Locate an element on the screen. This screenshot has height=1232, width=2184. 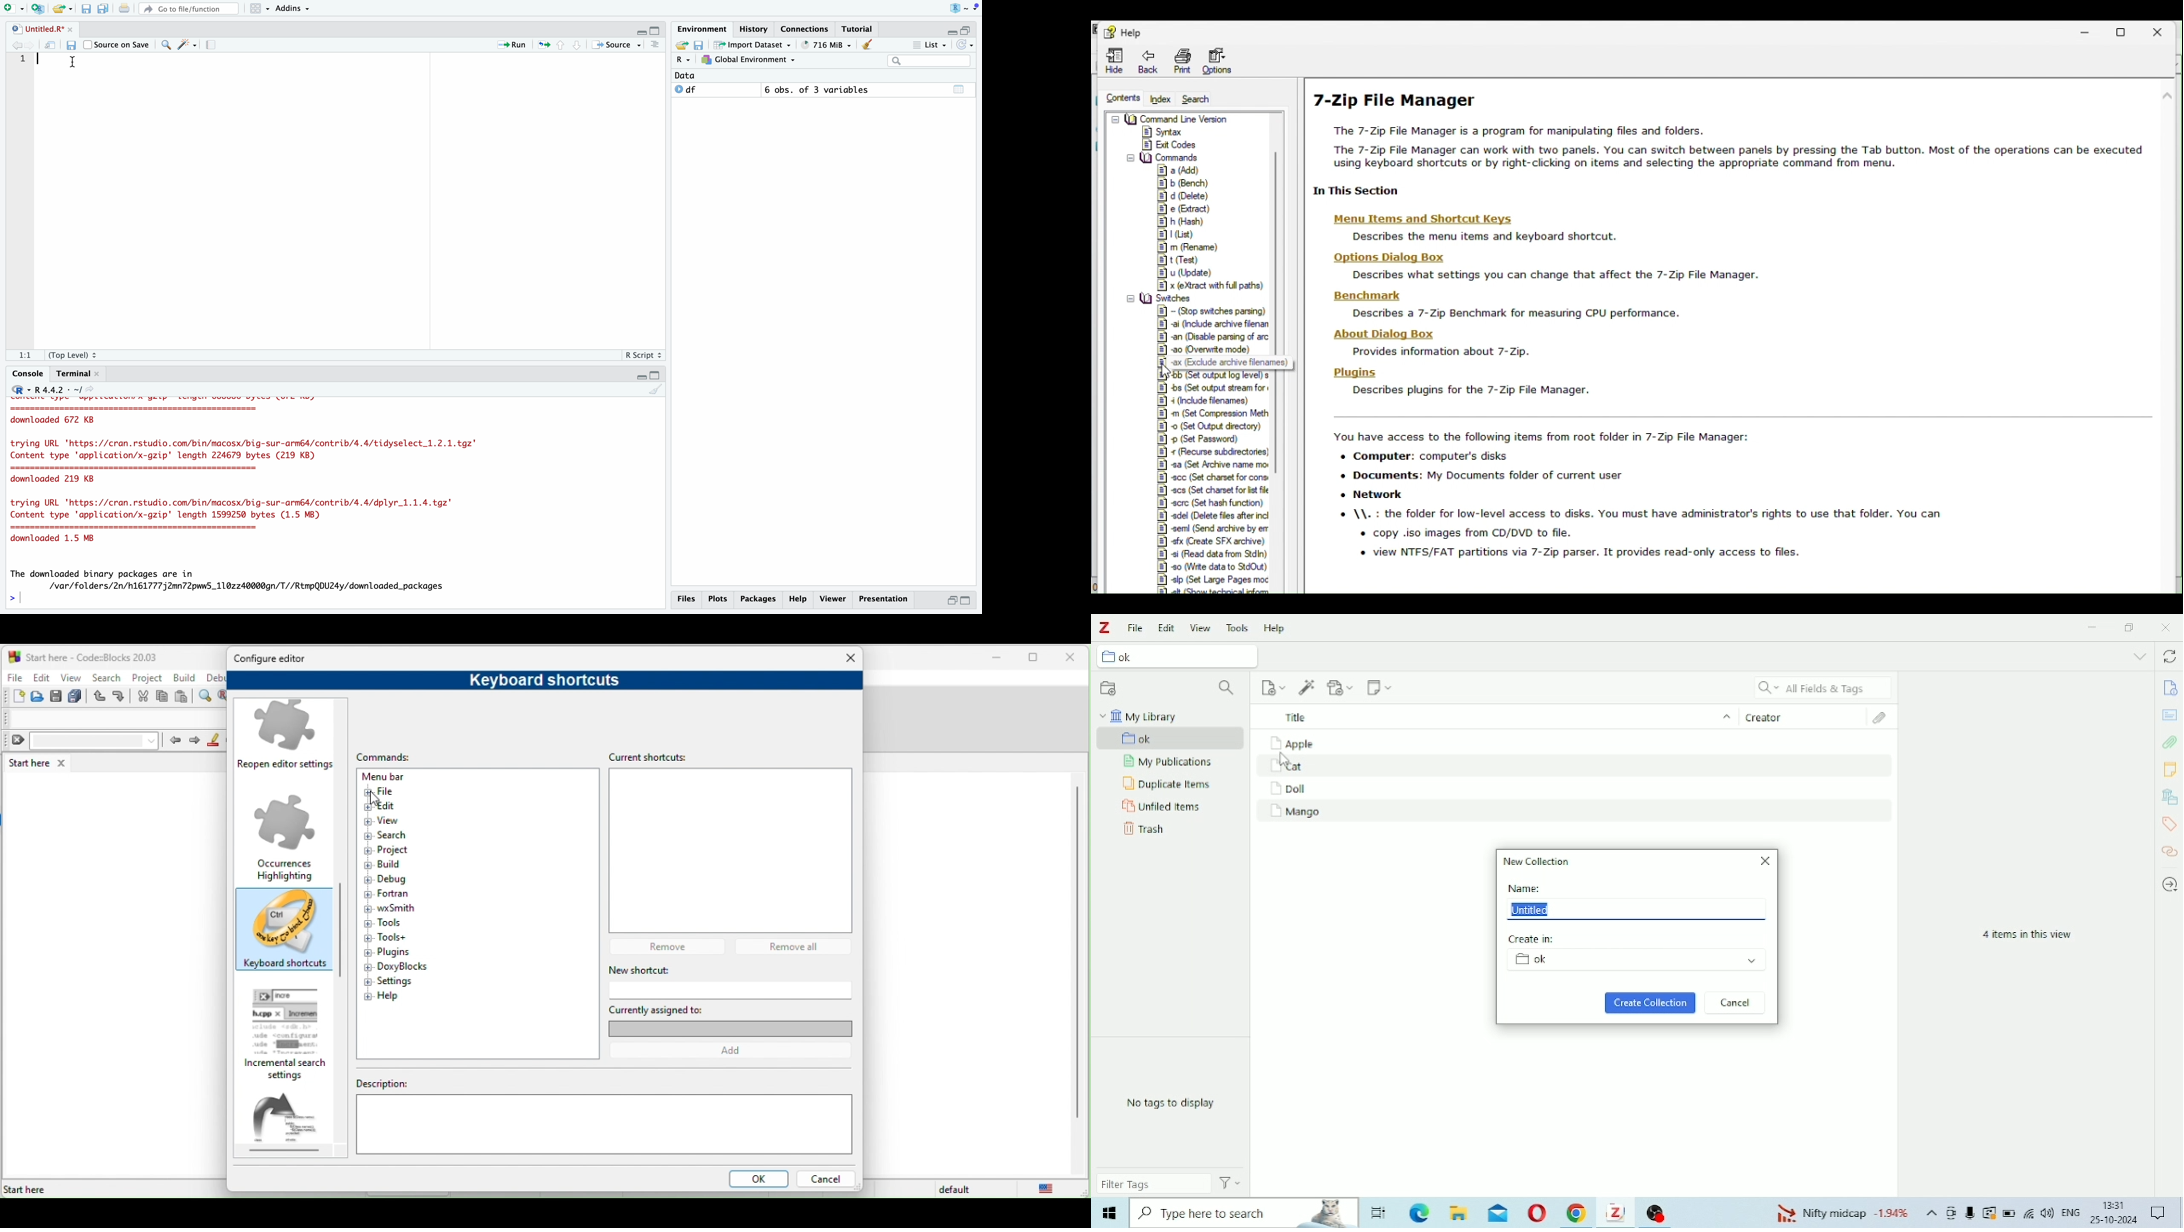
25-10-2024 is located at coordinates (2114, 1220).